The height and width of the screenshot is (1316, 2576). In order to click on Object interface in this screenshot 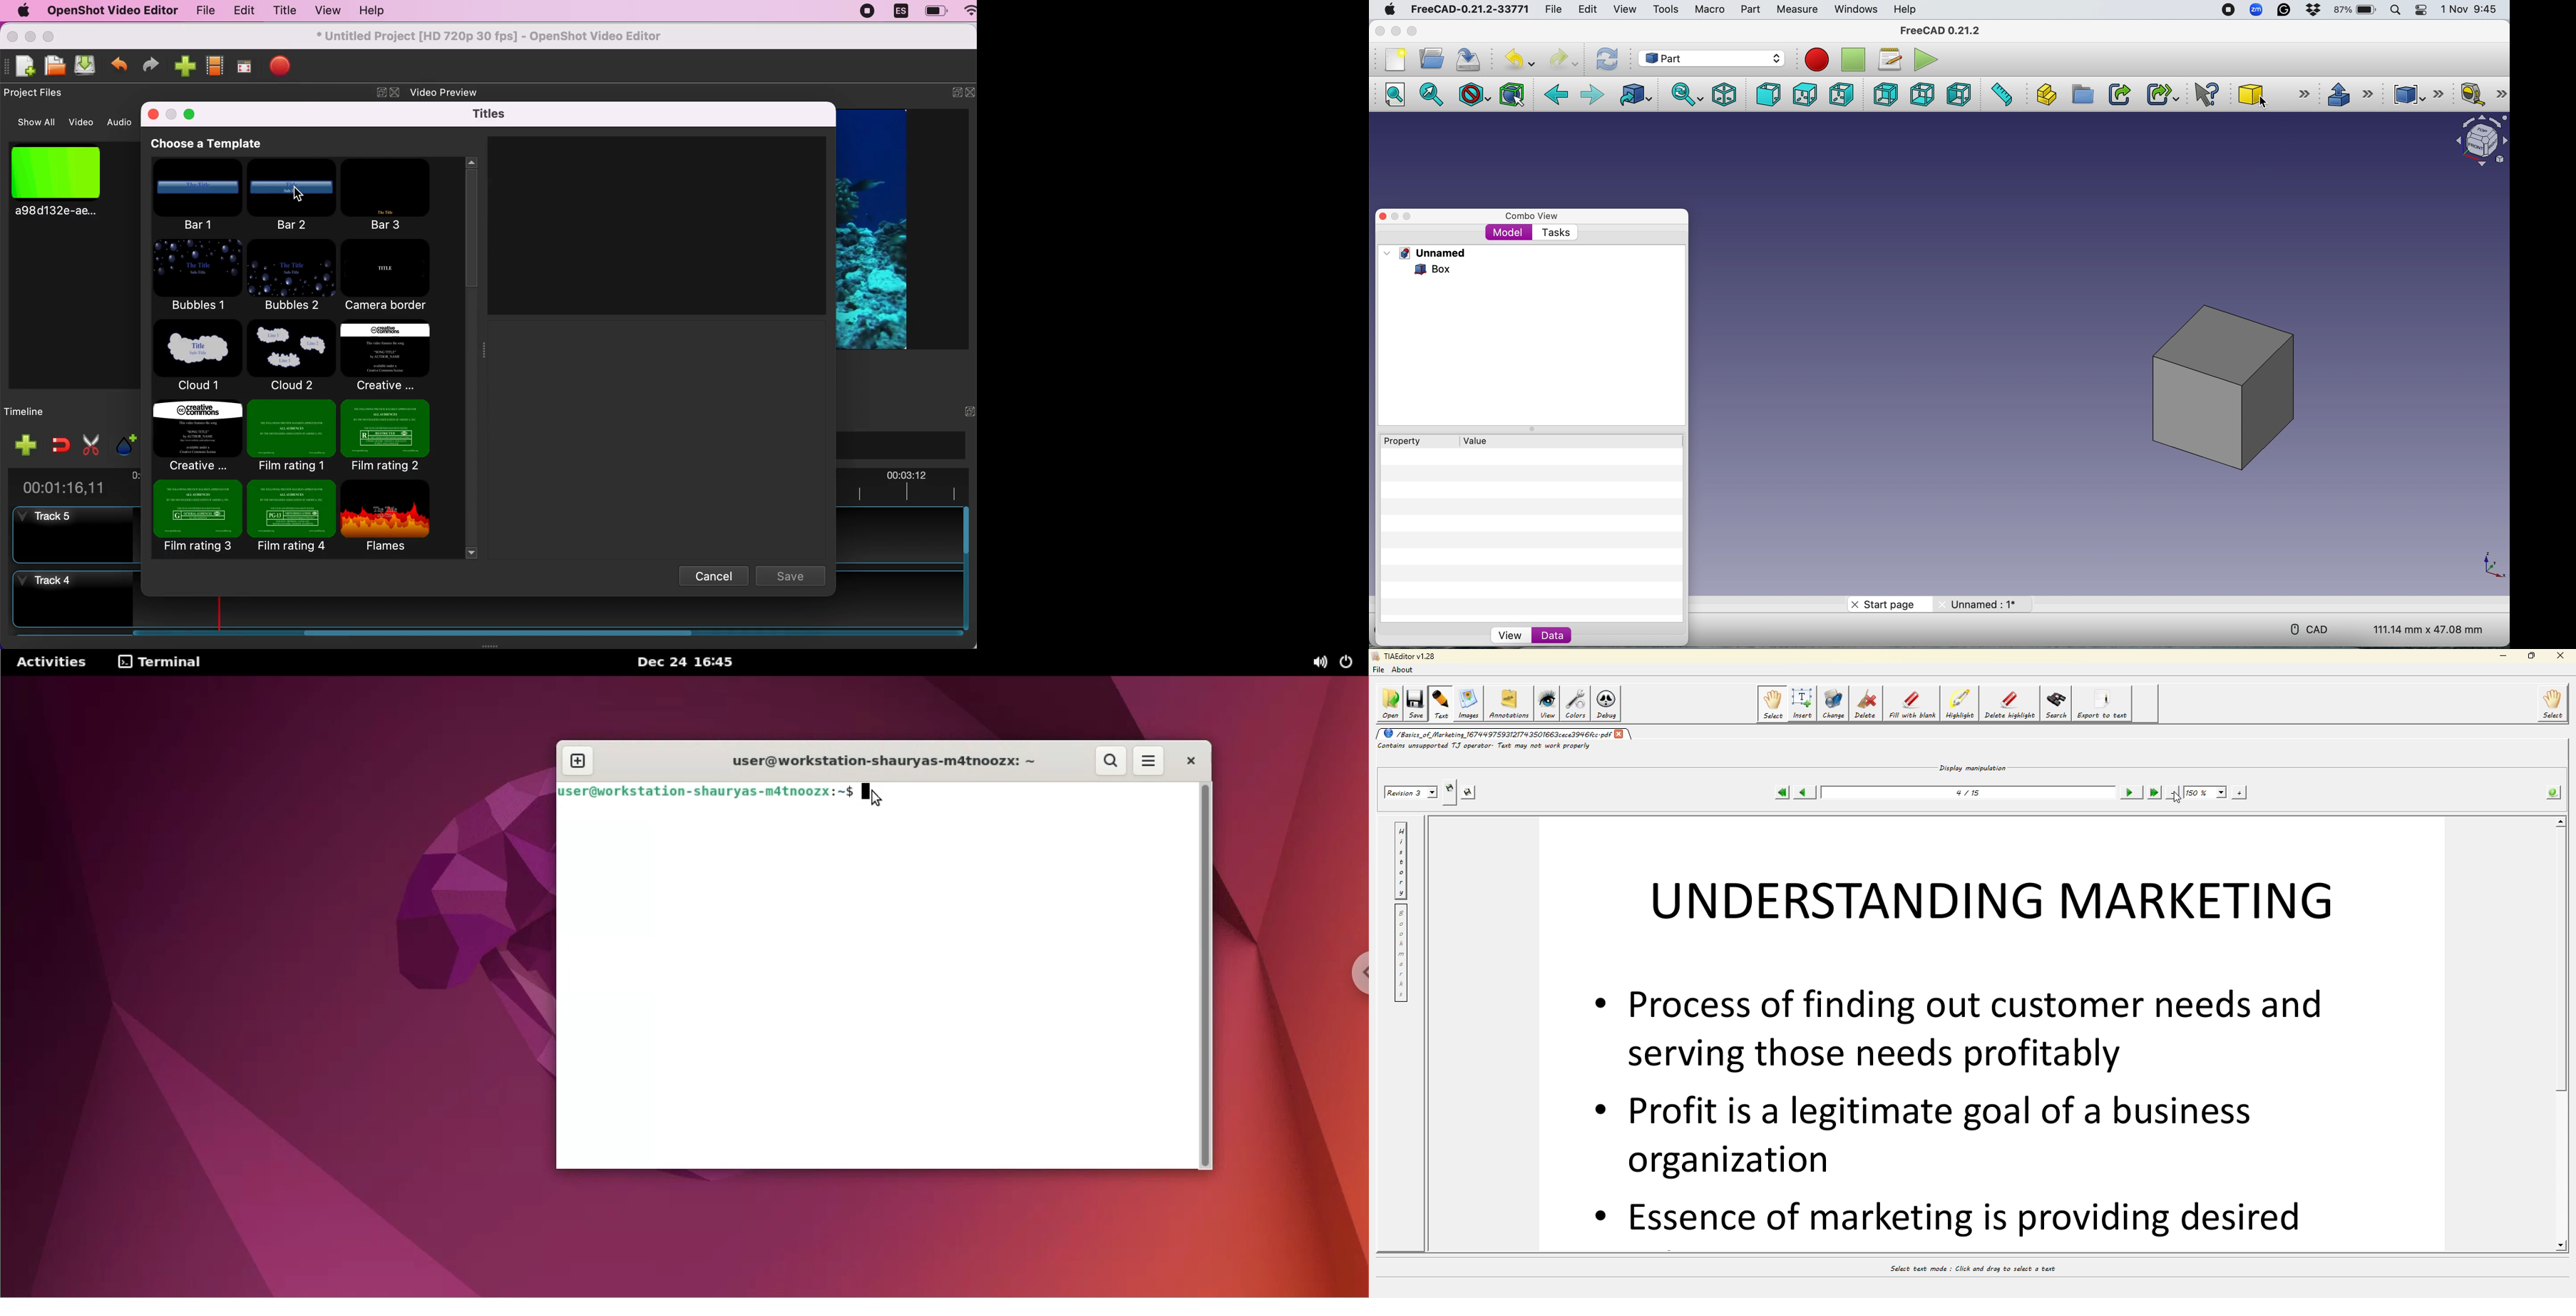, I will do `click(2477, 142)`.